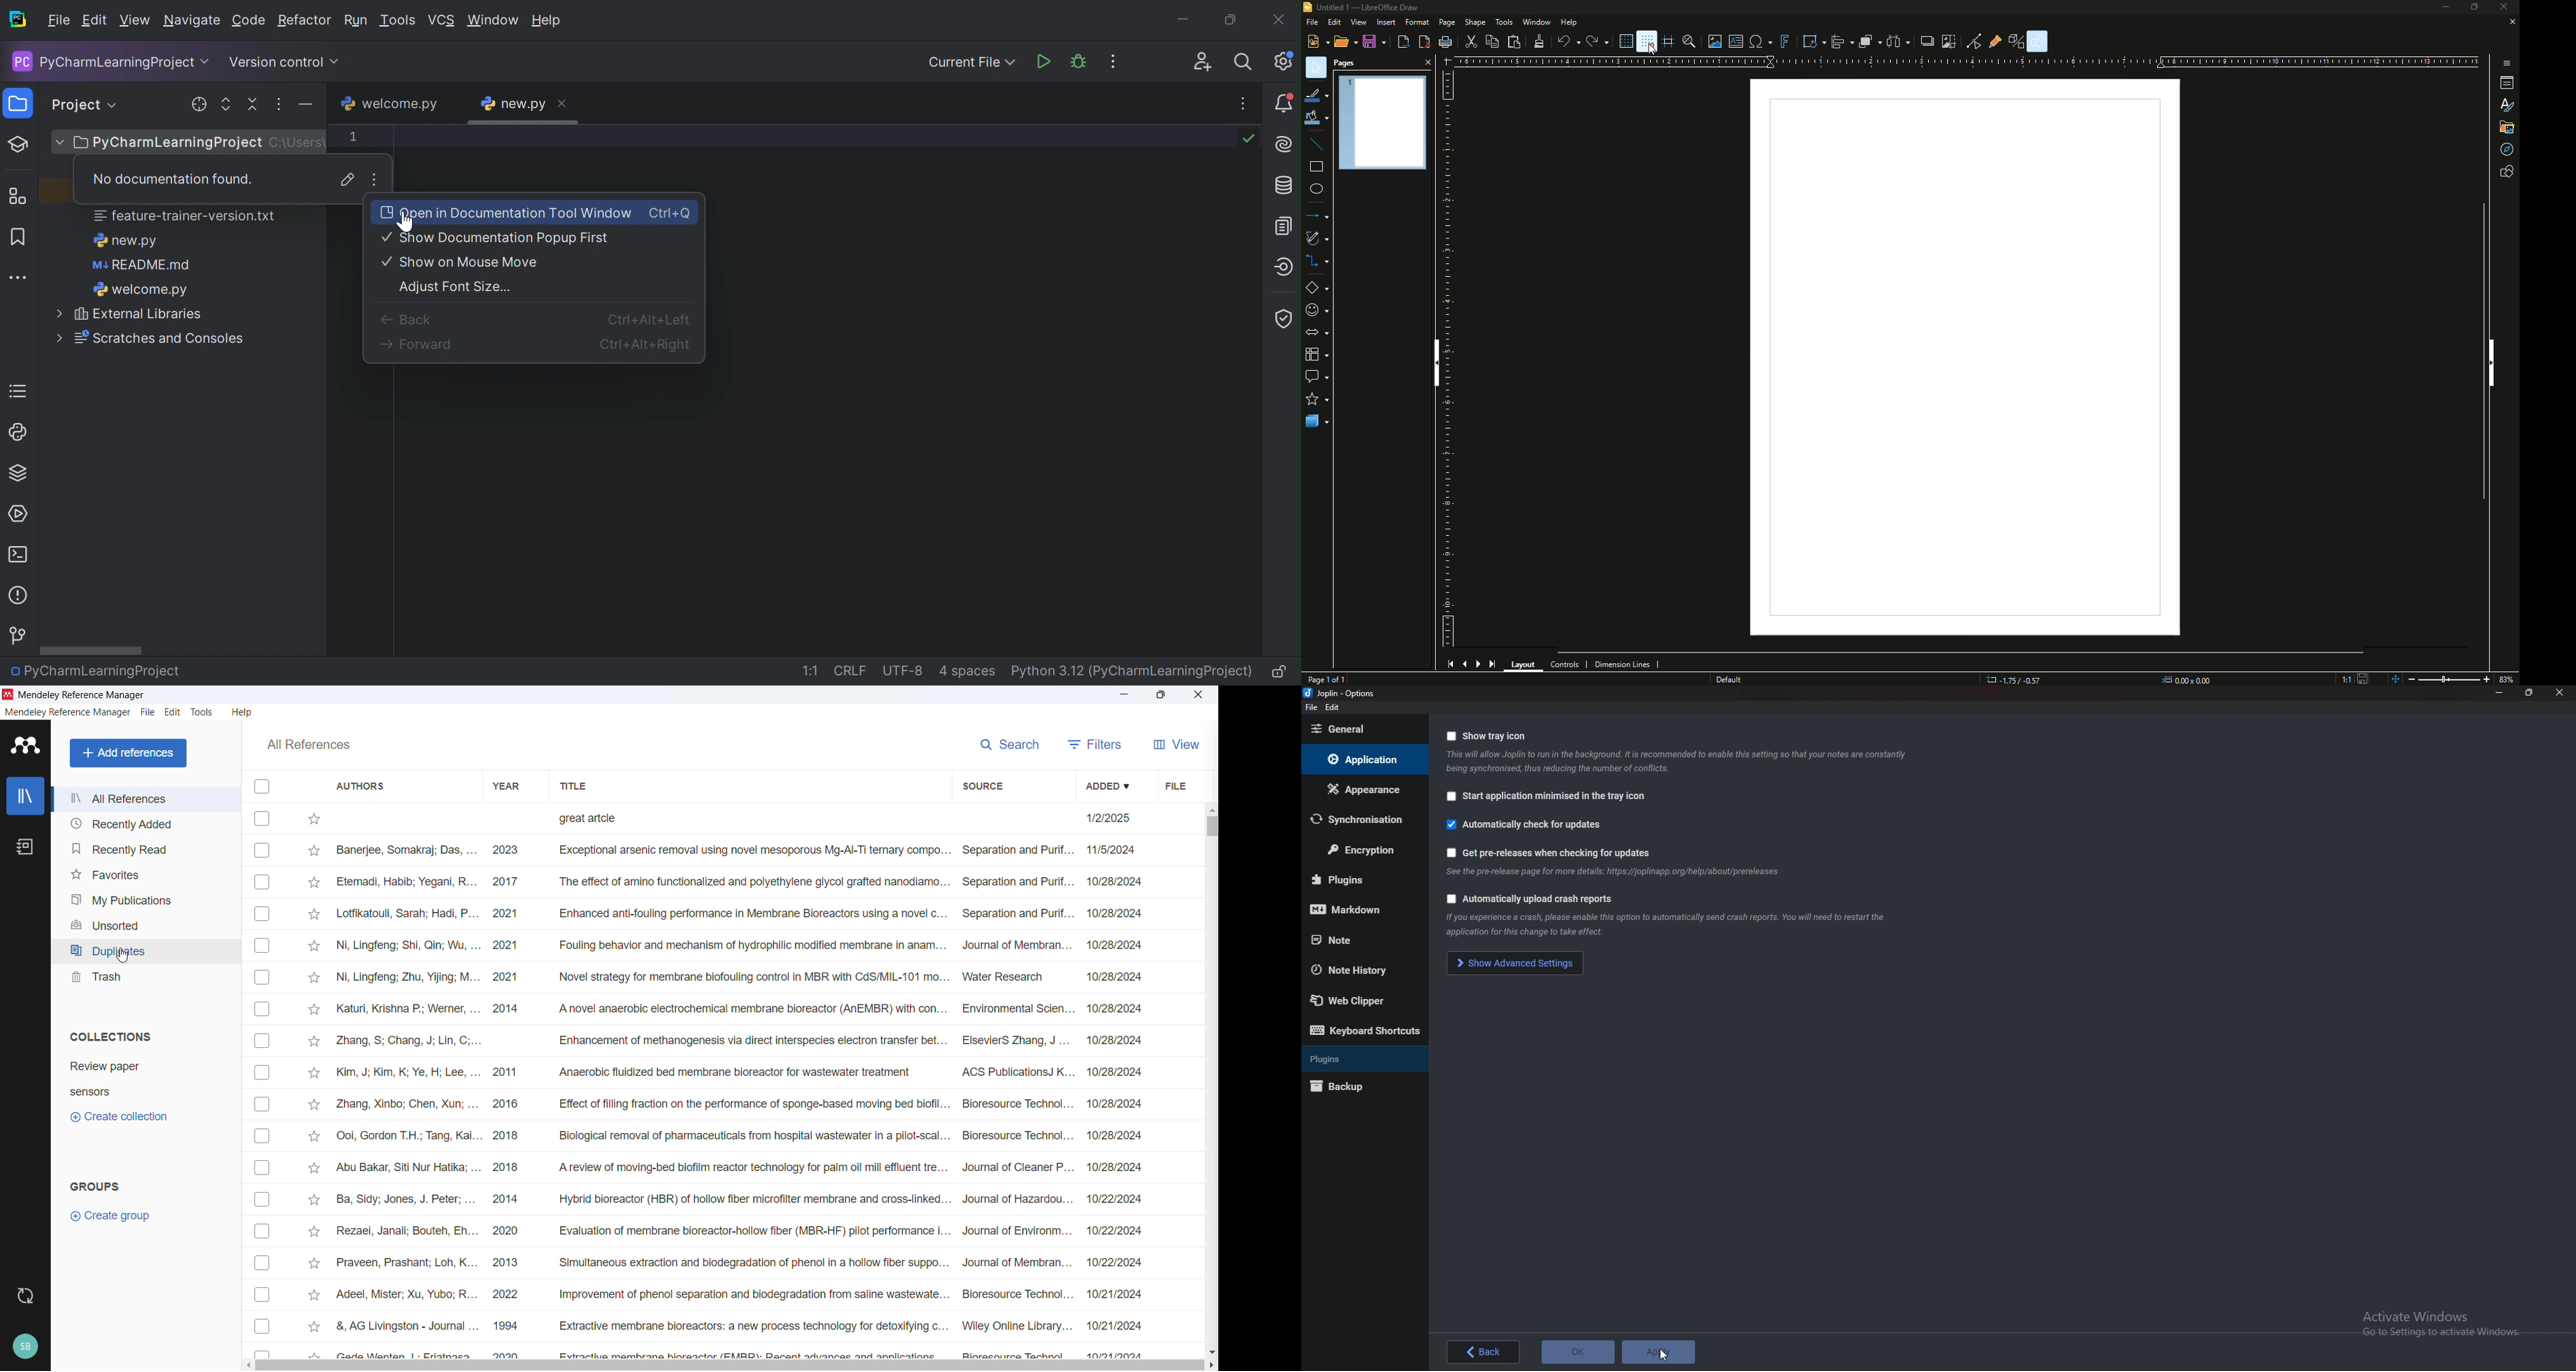  Describe the element at coordinates (2495, 366) in the screenshot. I see `Hide` at that location.